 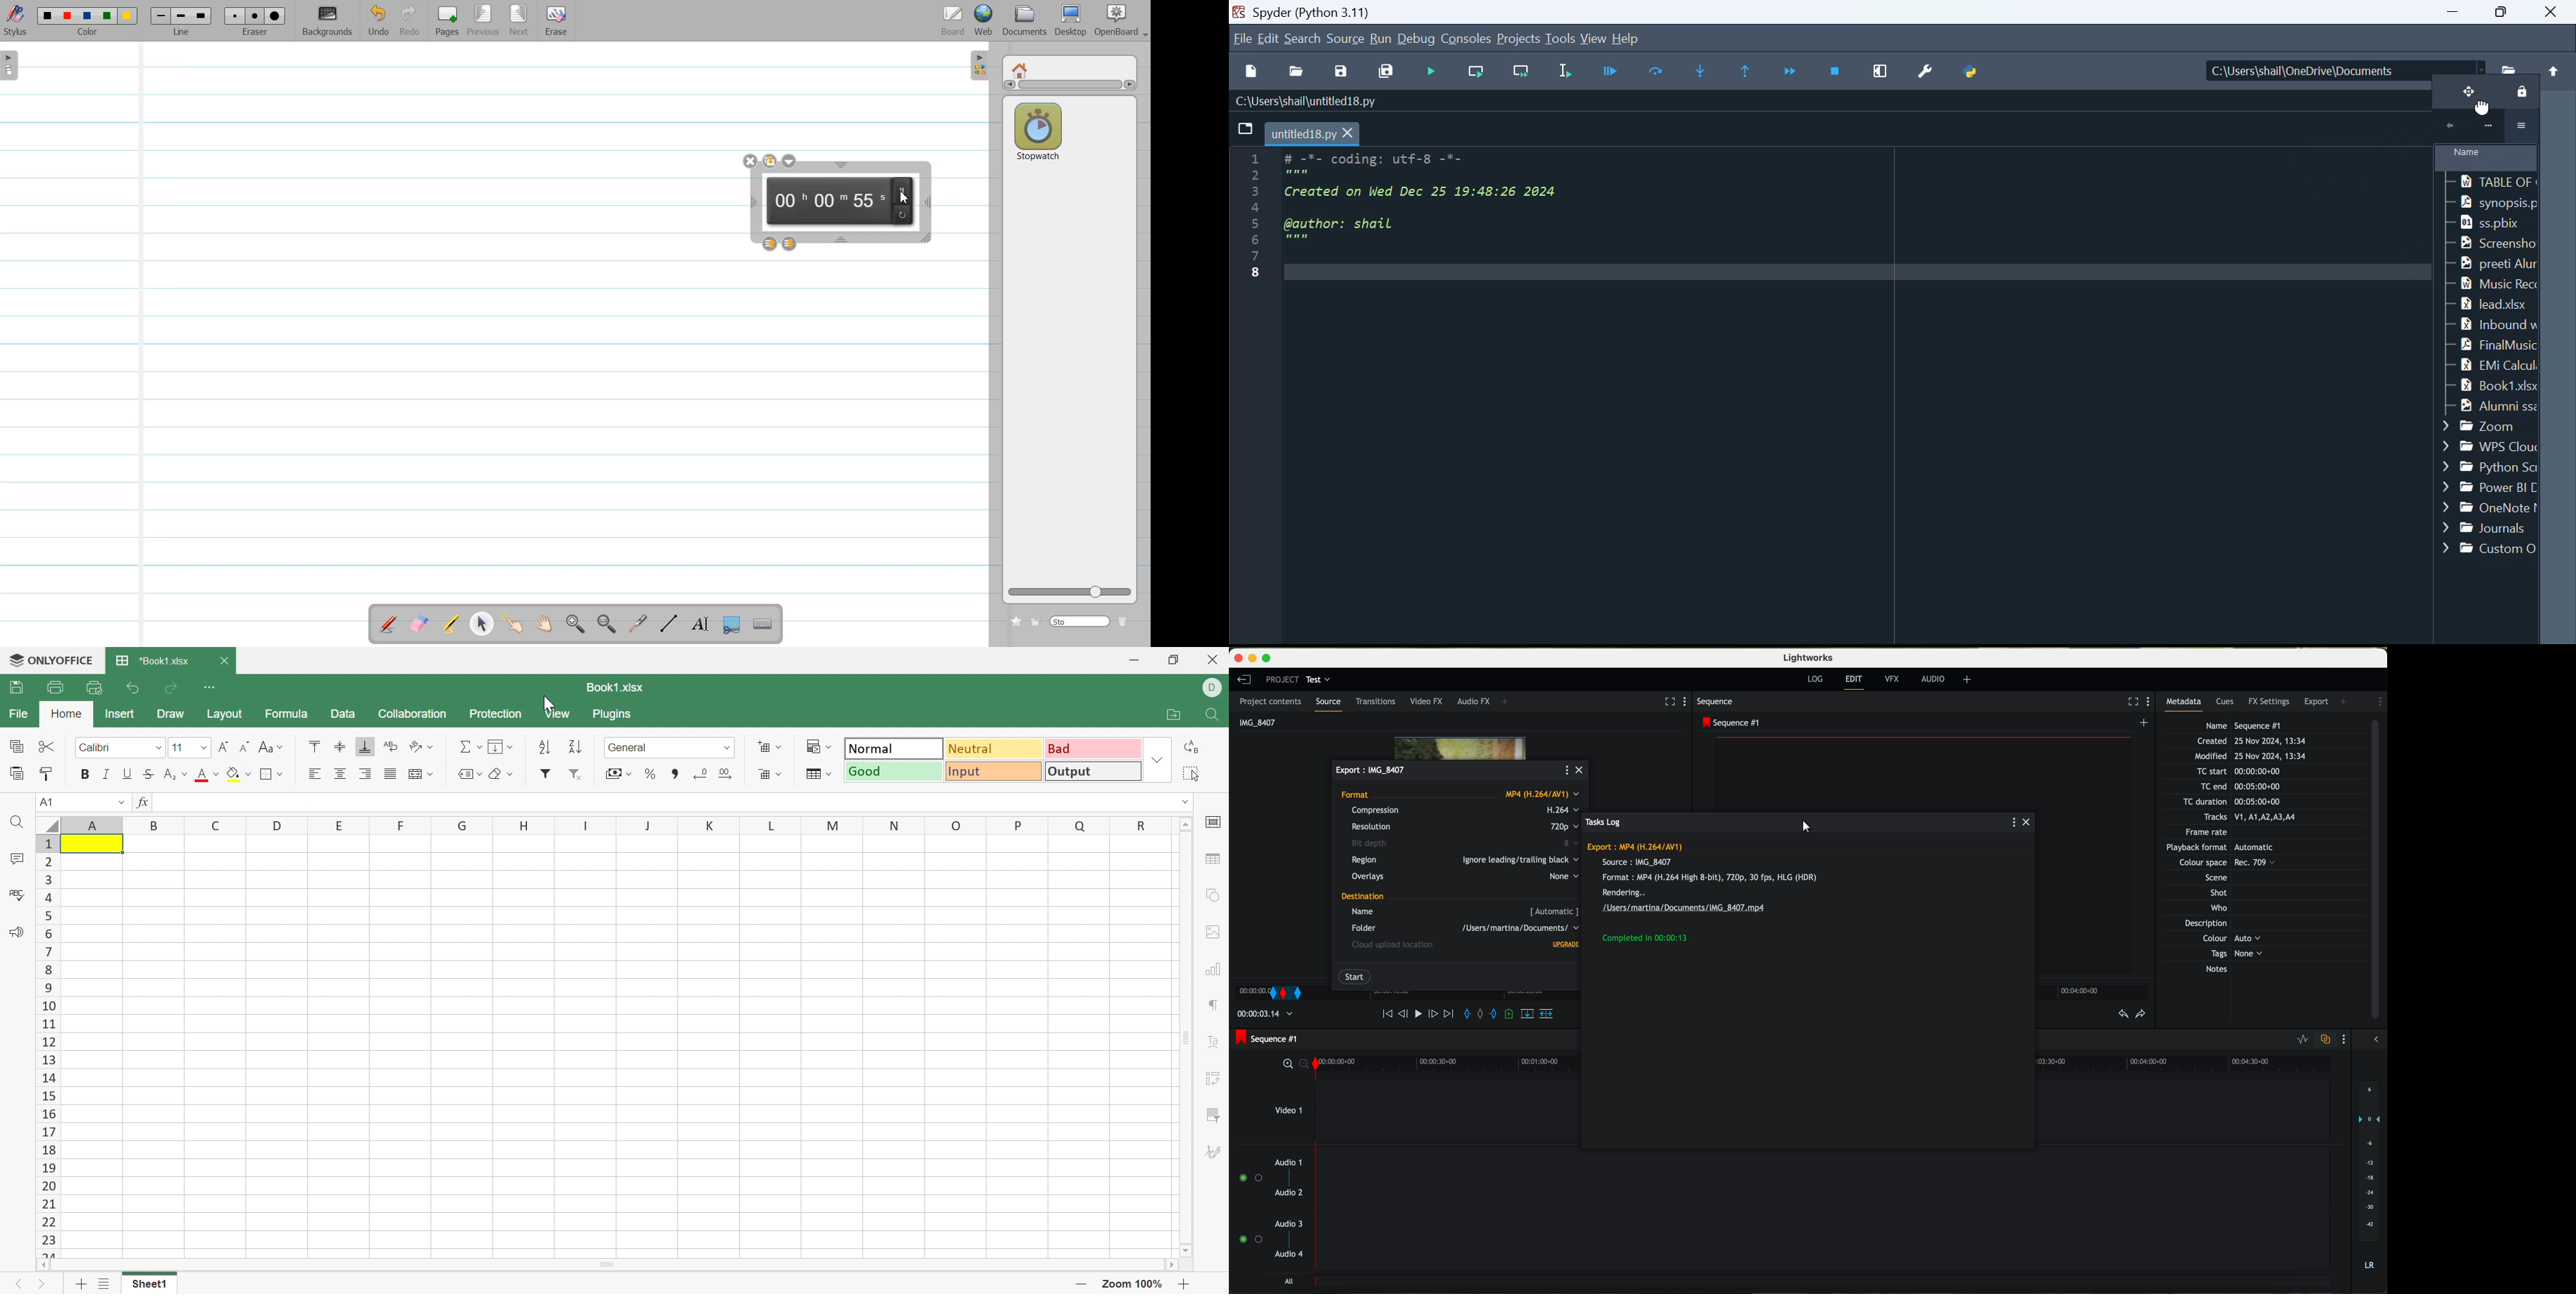 What do you see at coordinates (1289, 1223) in the screenshot?
I see `audio 3` at bounding box center [1289, 1223].